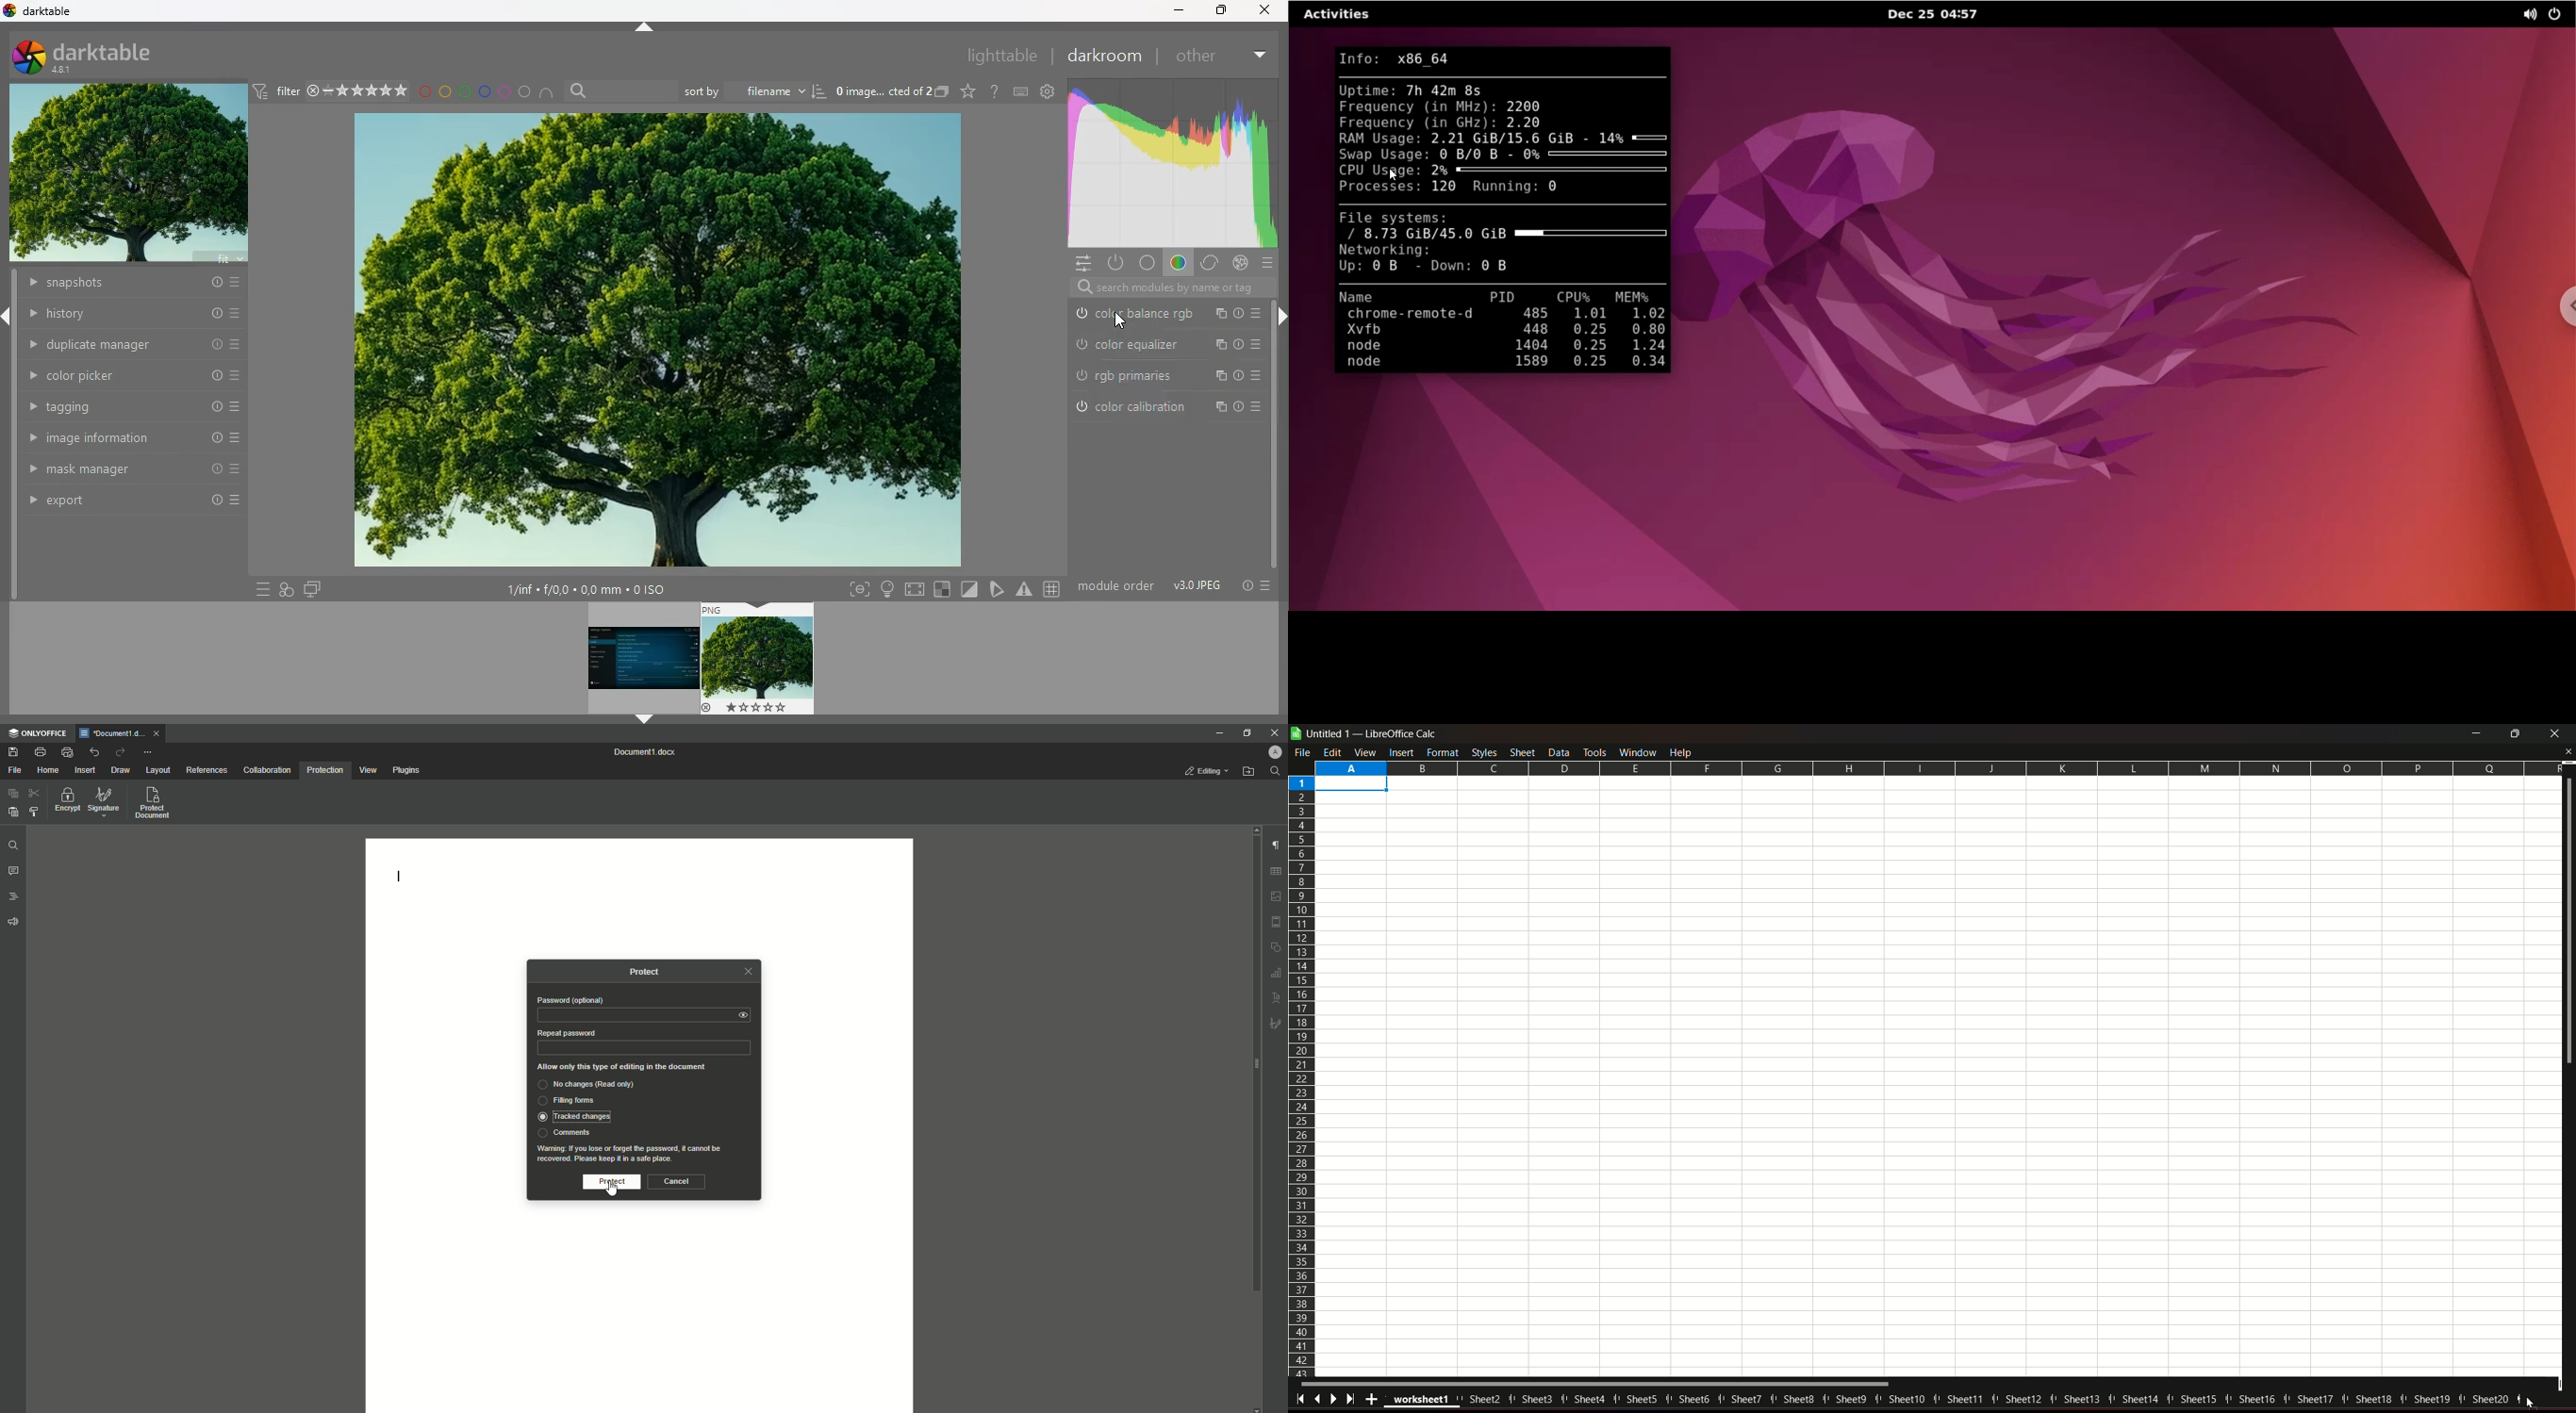  What do you see at coordinates (1216, 733) in the screenshot?
I see `Minimize` at bounding box center [1216, 733].